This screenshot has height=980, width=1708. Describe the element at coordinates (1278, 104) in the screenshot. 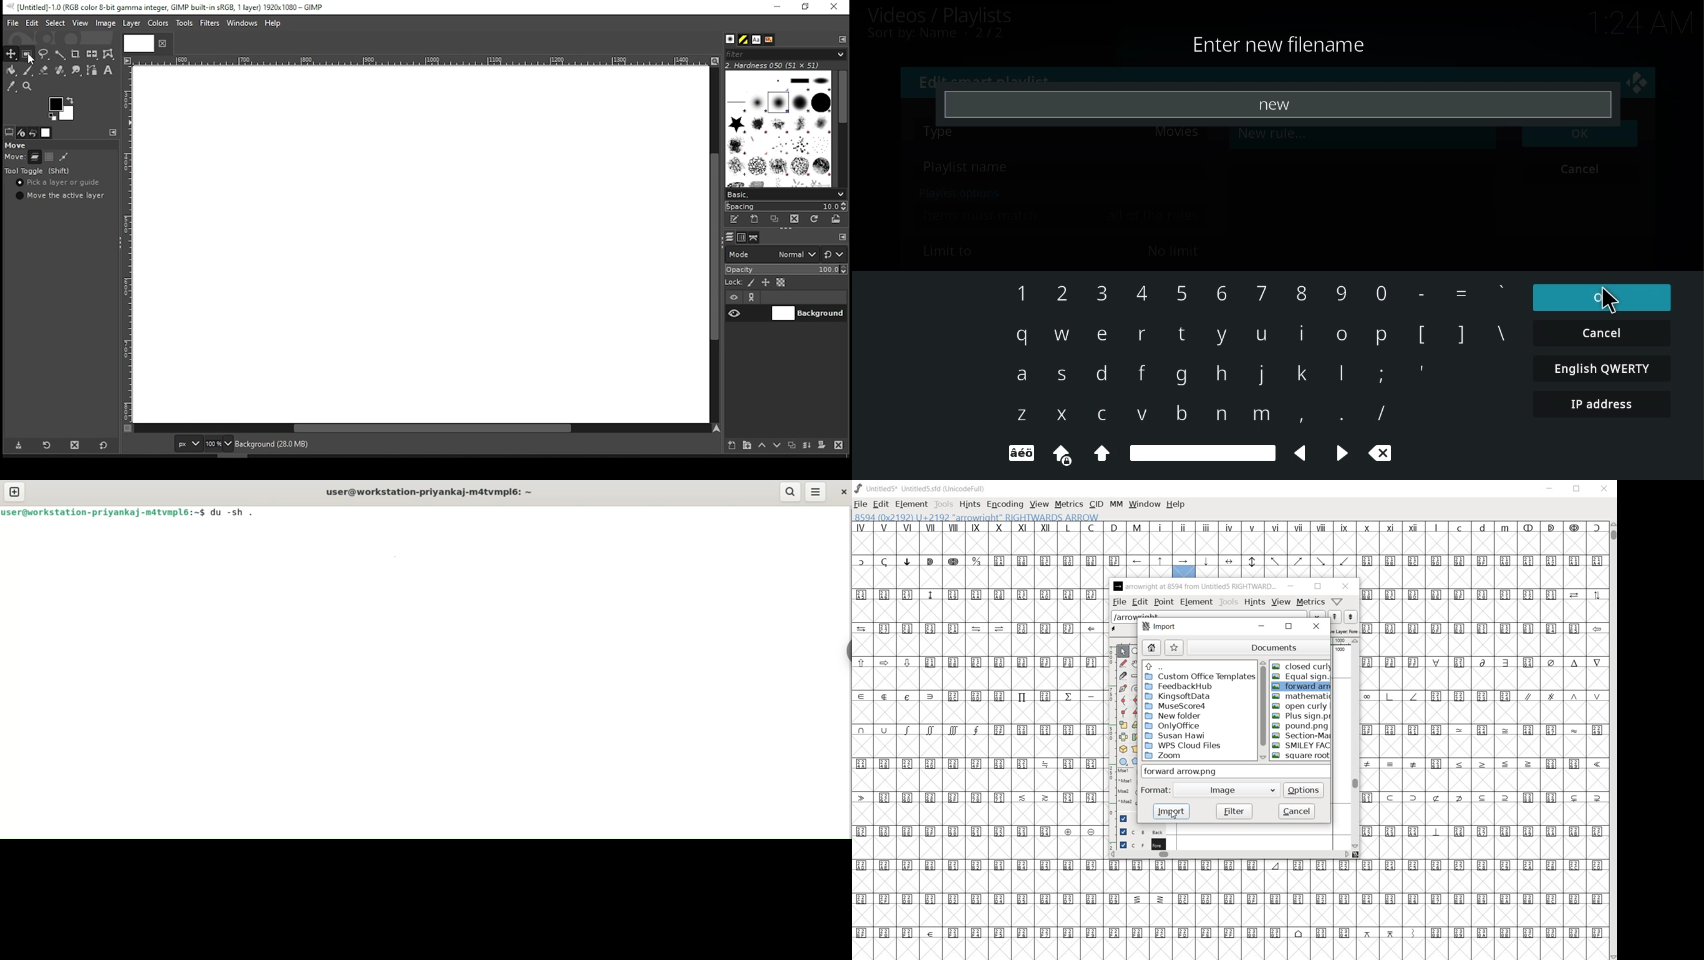

I see `new` at that location.